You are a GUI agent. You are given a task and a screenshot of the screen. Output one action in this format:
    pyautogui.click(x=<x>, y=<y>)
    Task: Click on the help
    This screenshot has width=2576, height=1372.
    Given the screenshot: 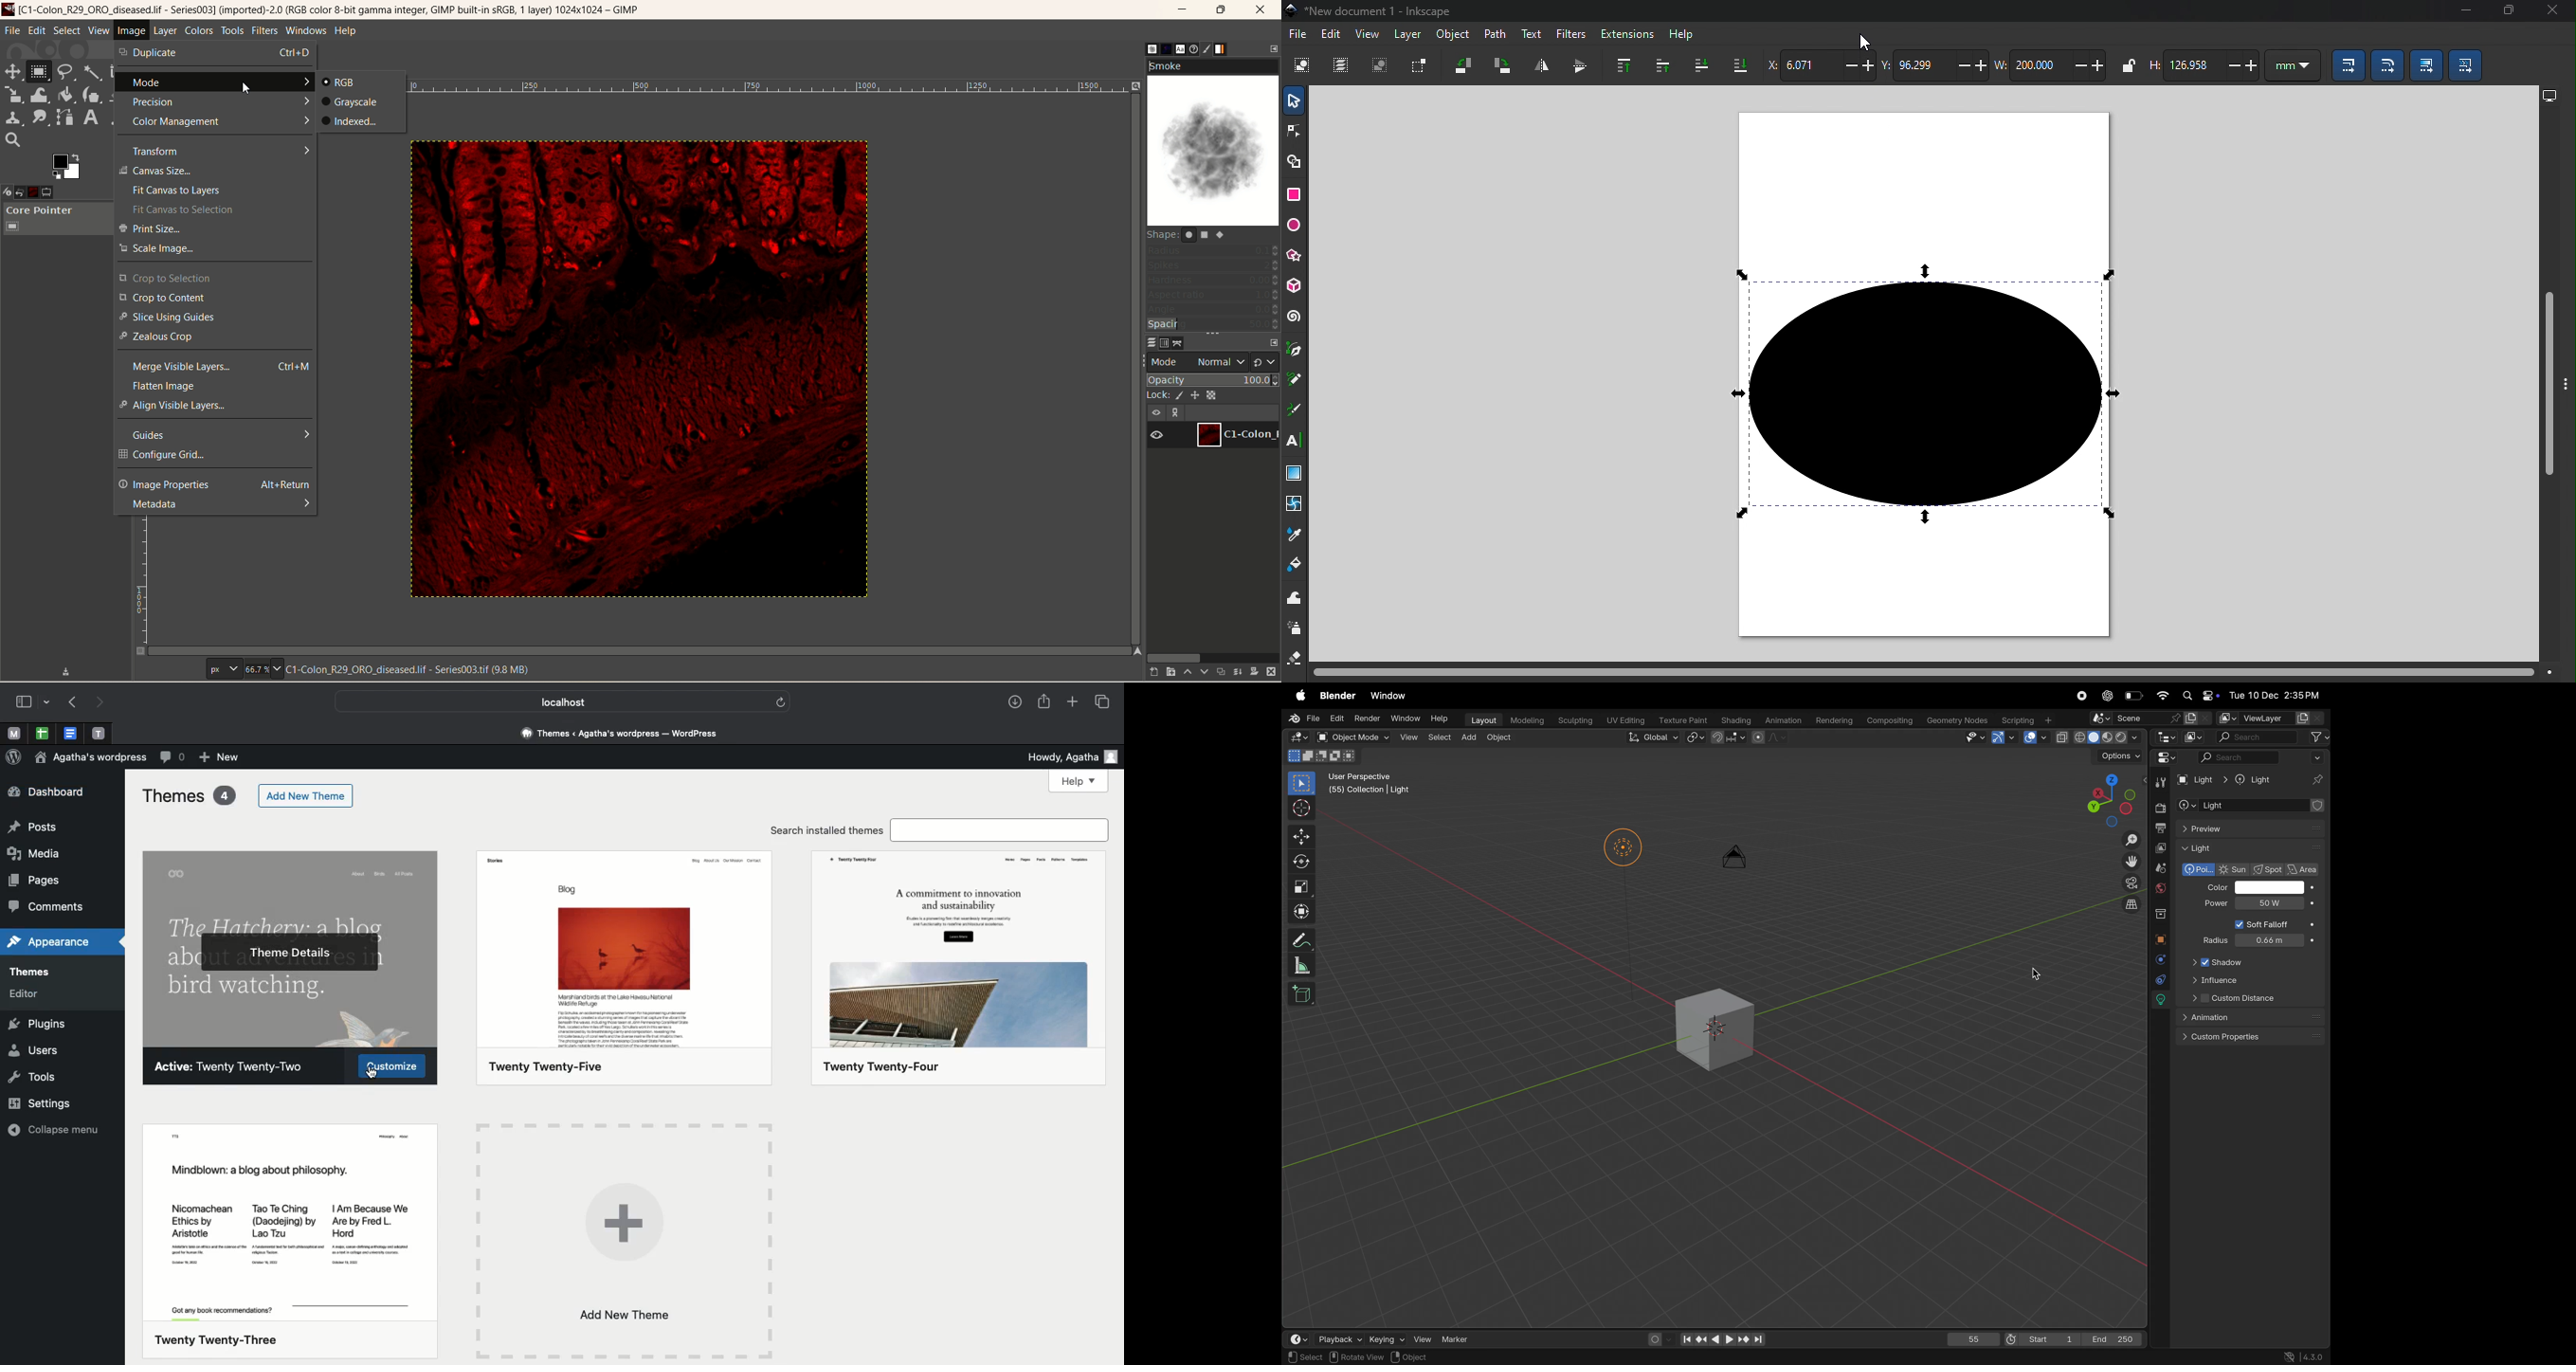 What is the action you would take?
    pyautogui.click(x=348, y=31)
    